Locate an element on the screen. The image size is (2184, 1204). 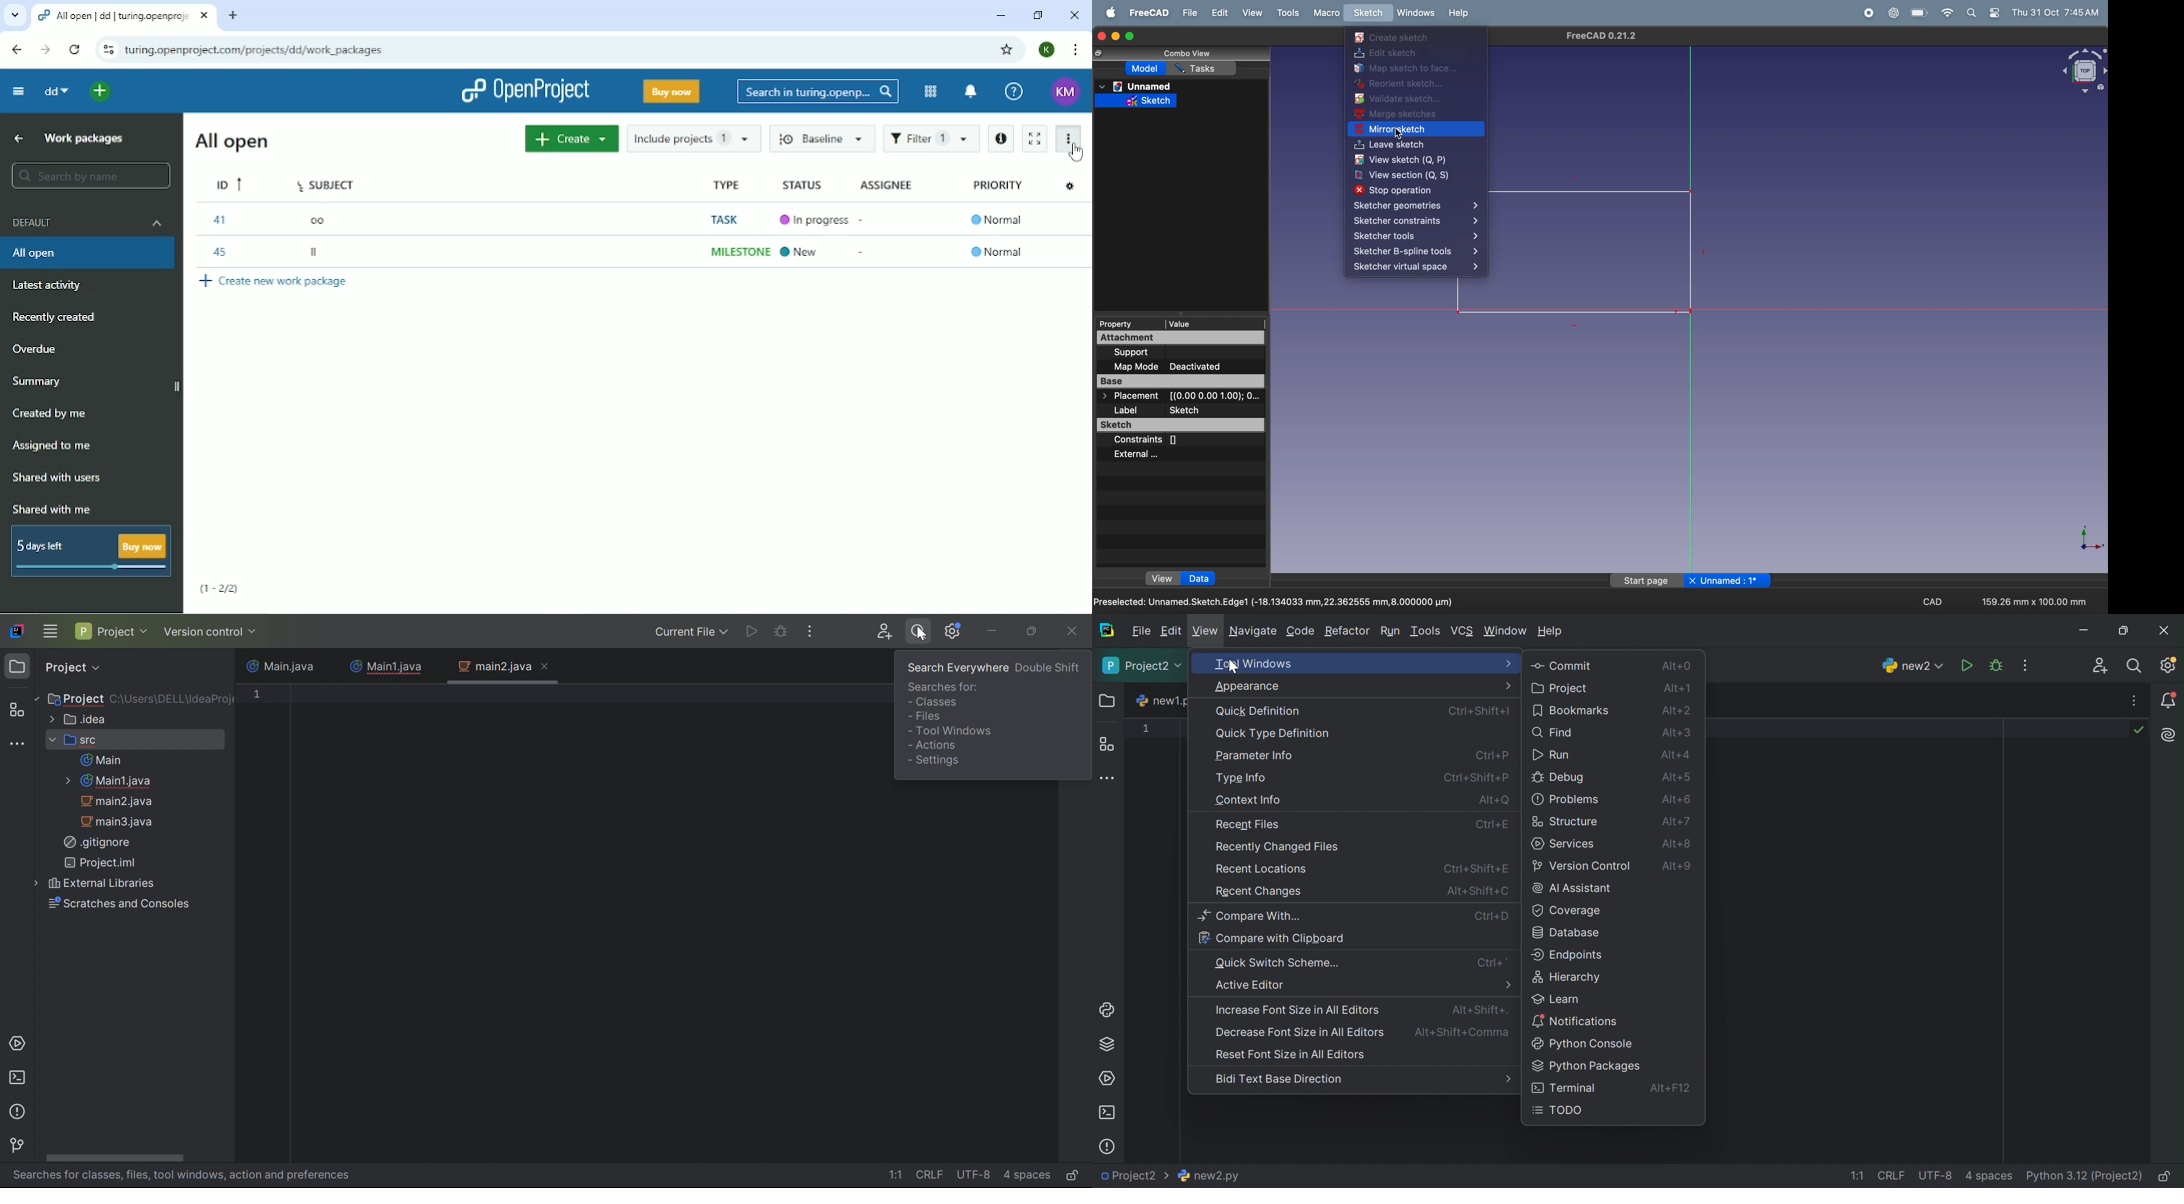
Run is located at coordinates (751, 632).